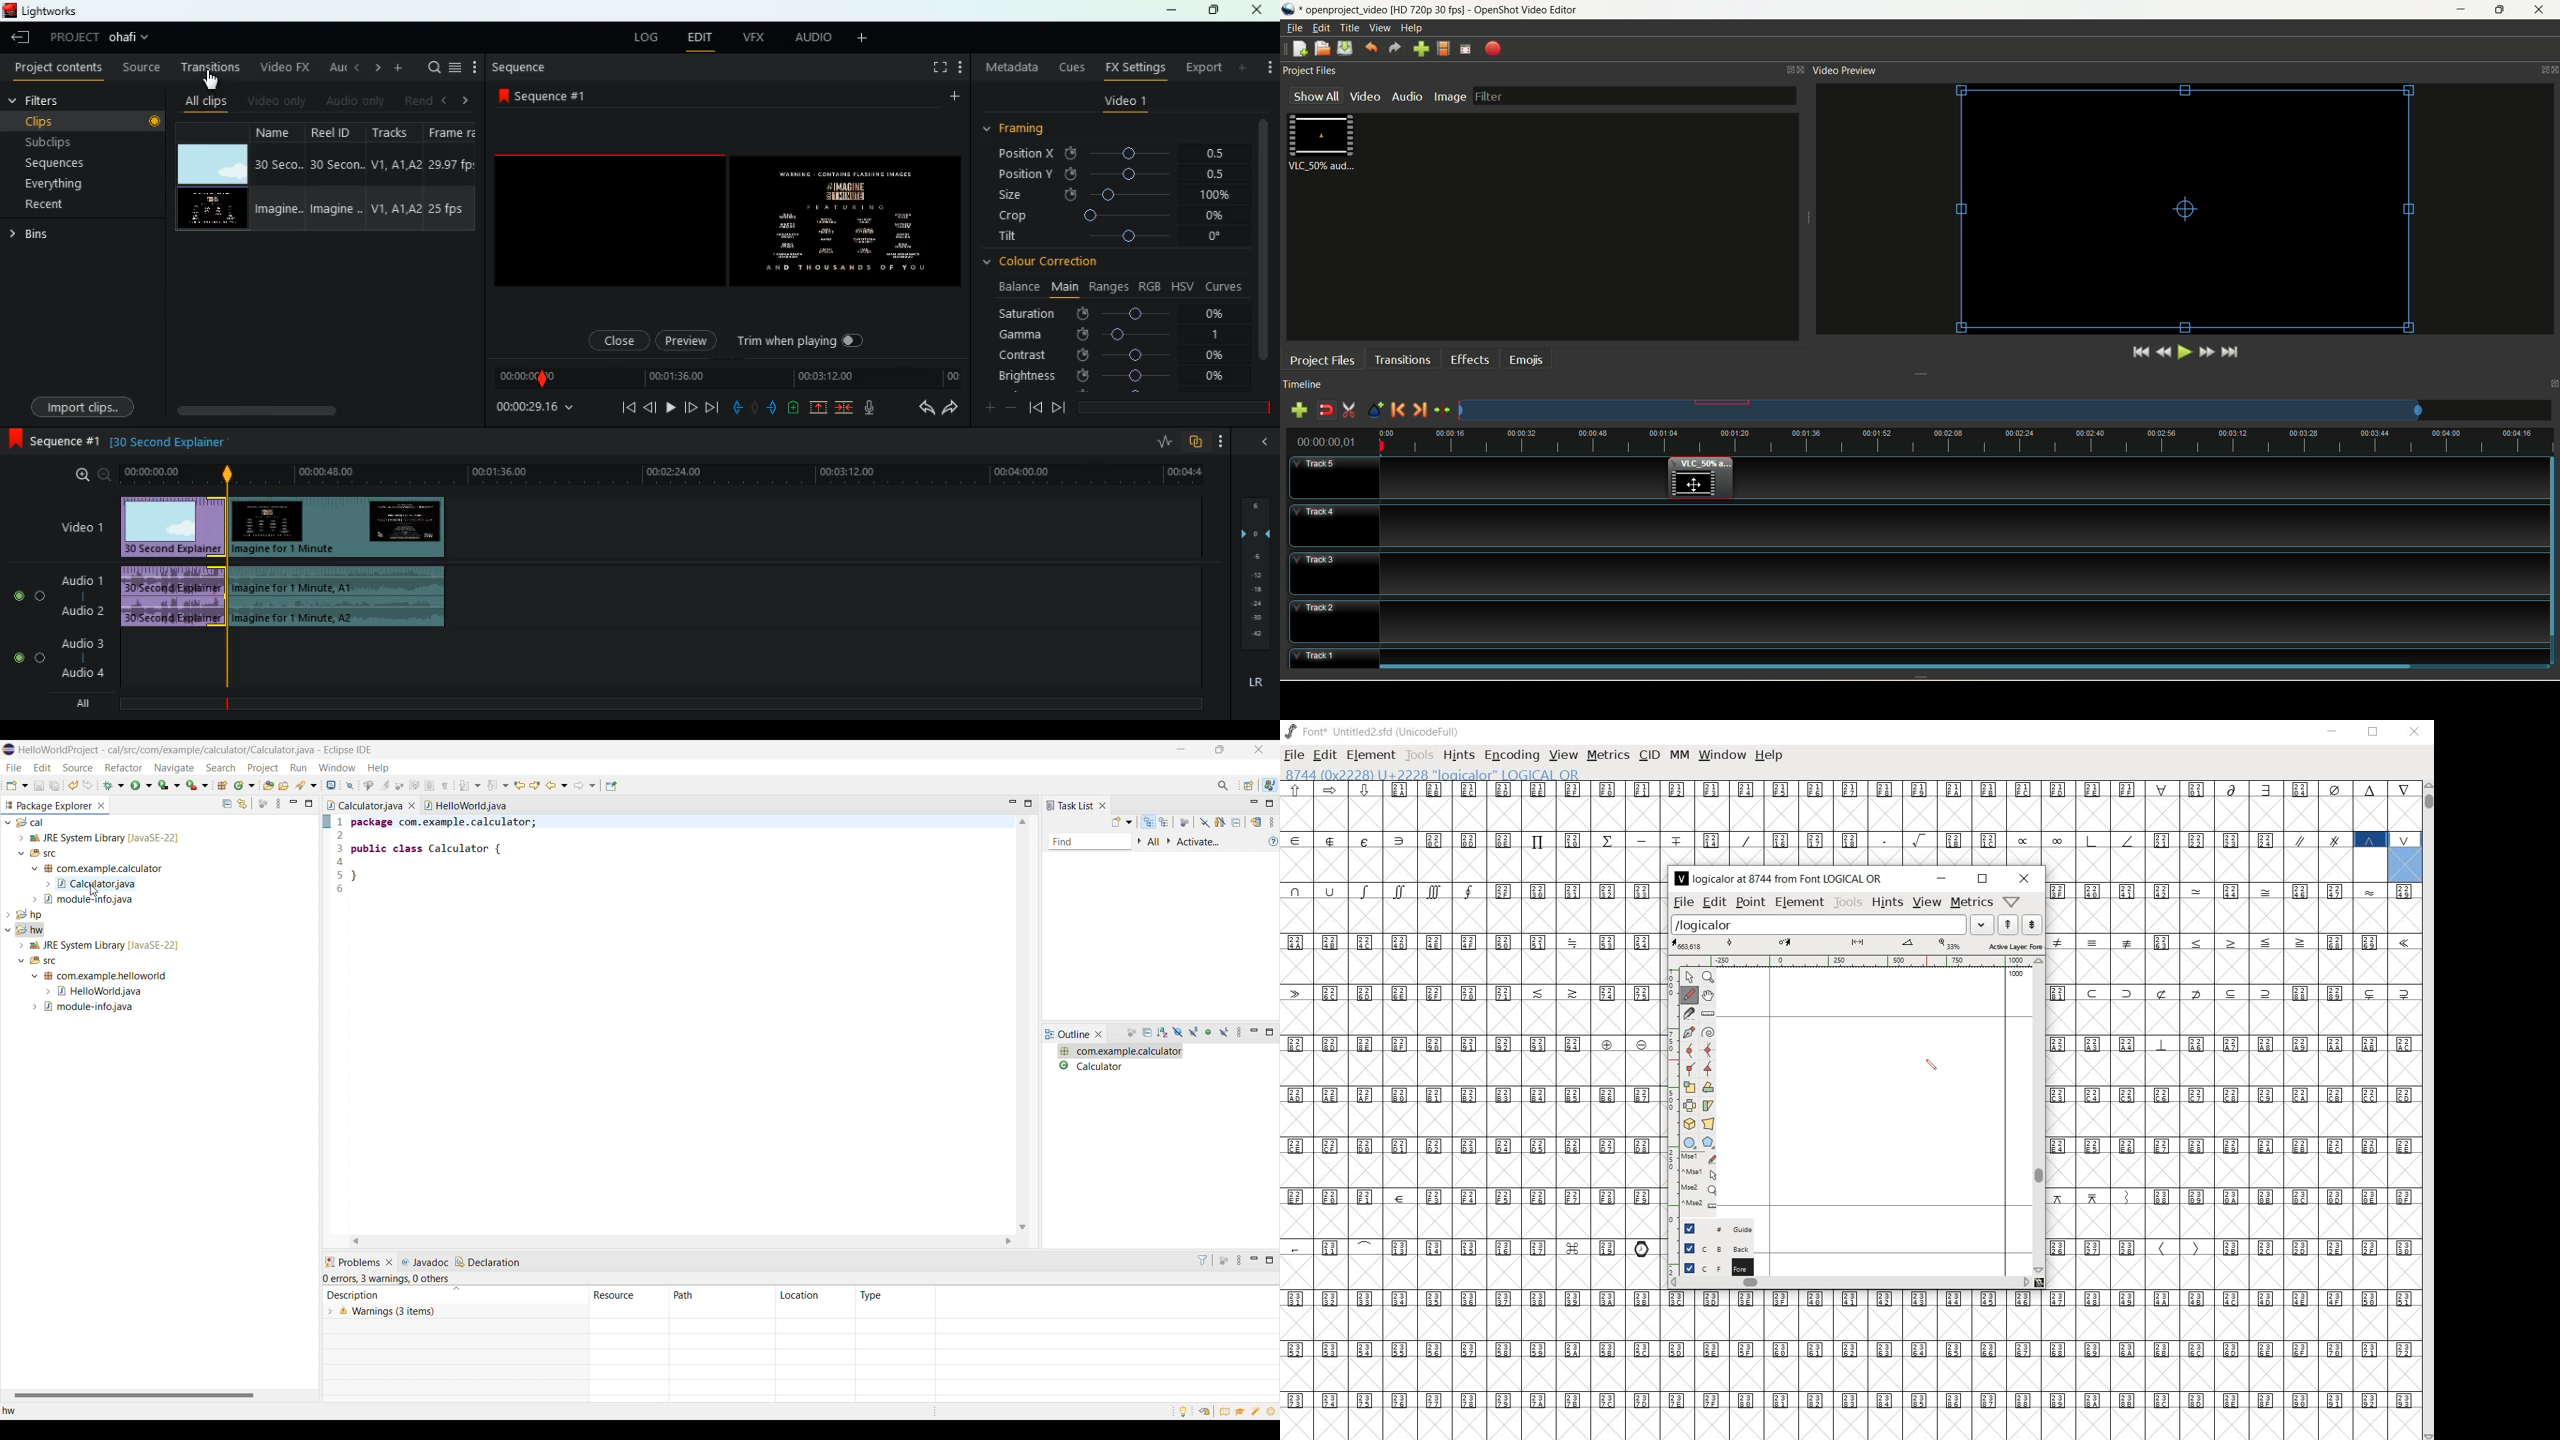 The width and height of the screenshot is (2576, 1456). What do you see at coordinates (615, 340) in the screenshot?
I see `close` at bounding box center [615, 340].